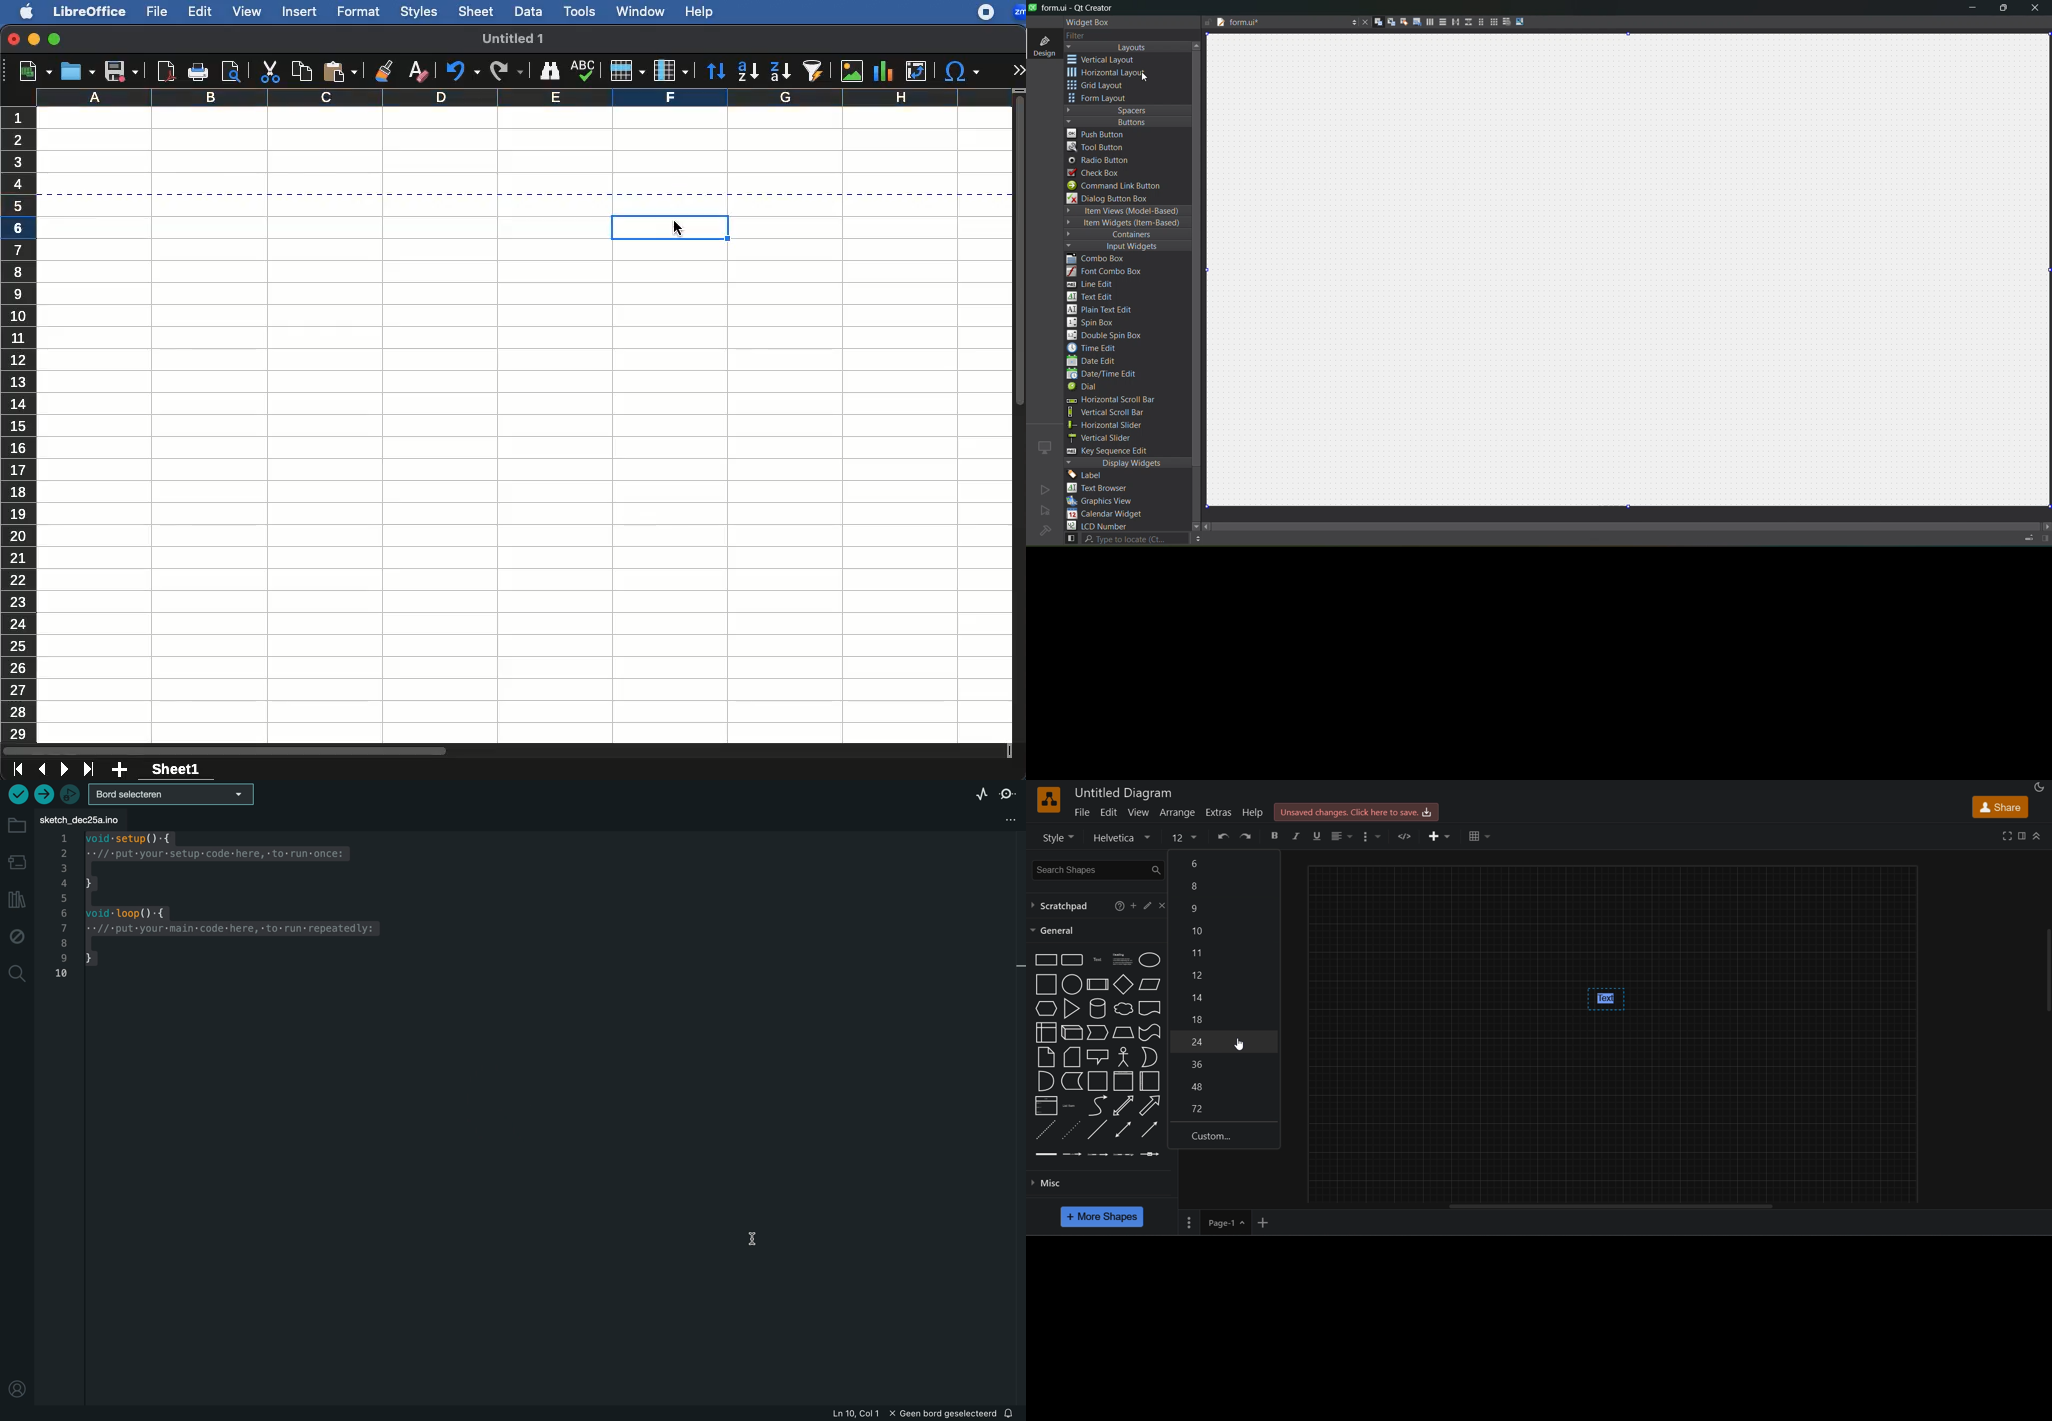 Image resolution: width=2072 pixels, height=1428 pixels. What do you see at coordinates (1150, 1057) in the screenshot?
I see `Or` at bounding box center [1150, 1057].